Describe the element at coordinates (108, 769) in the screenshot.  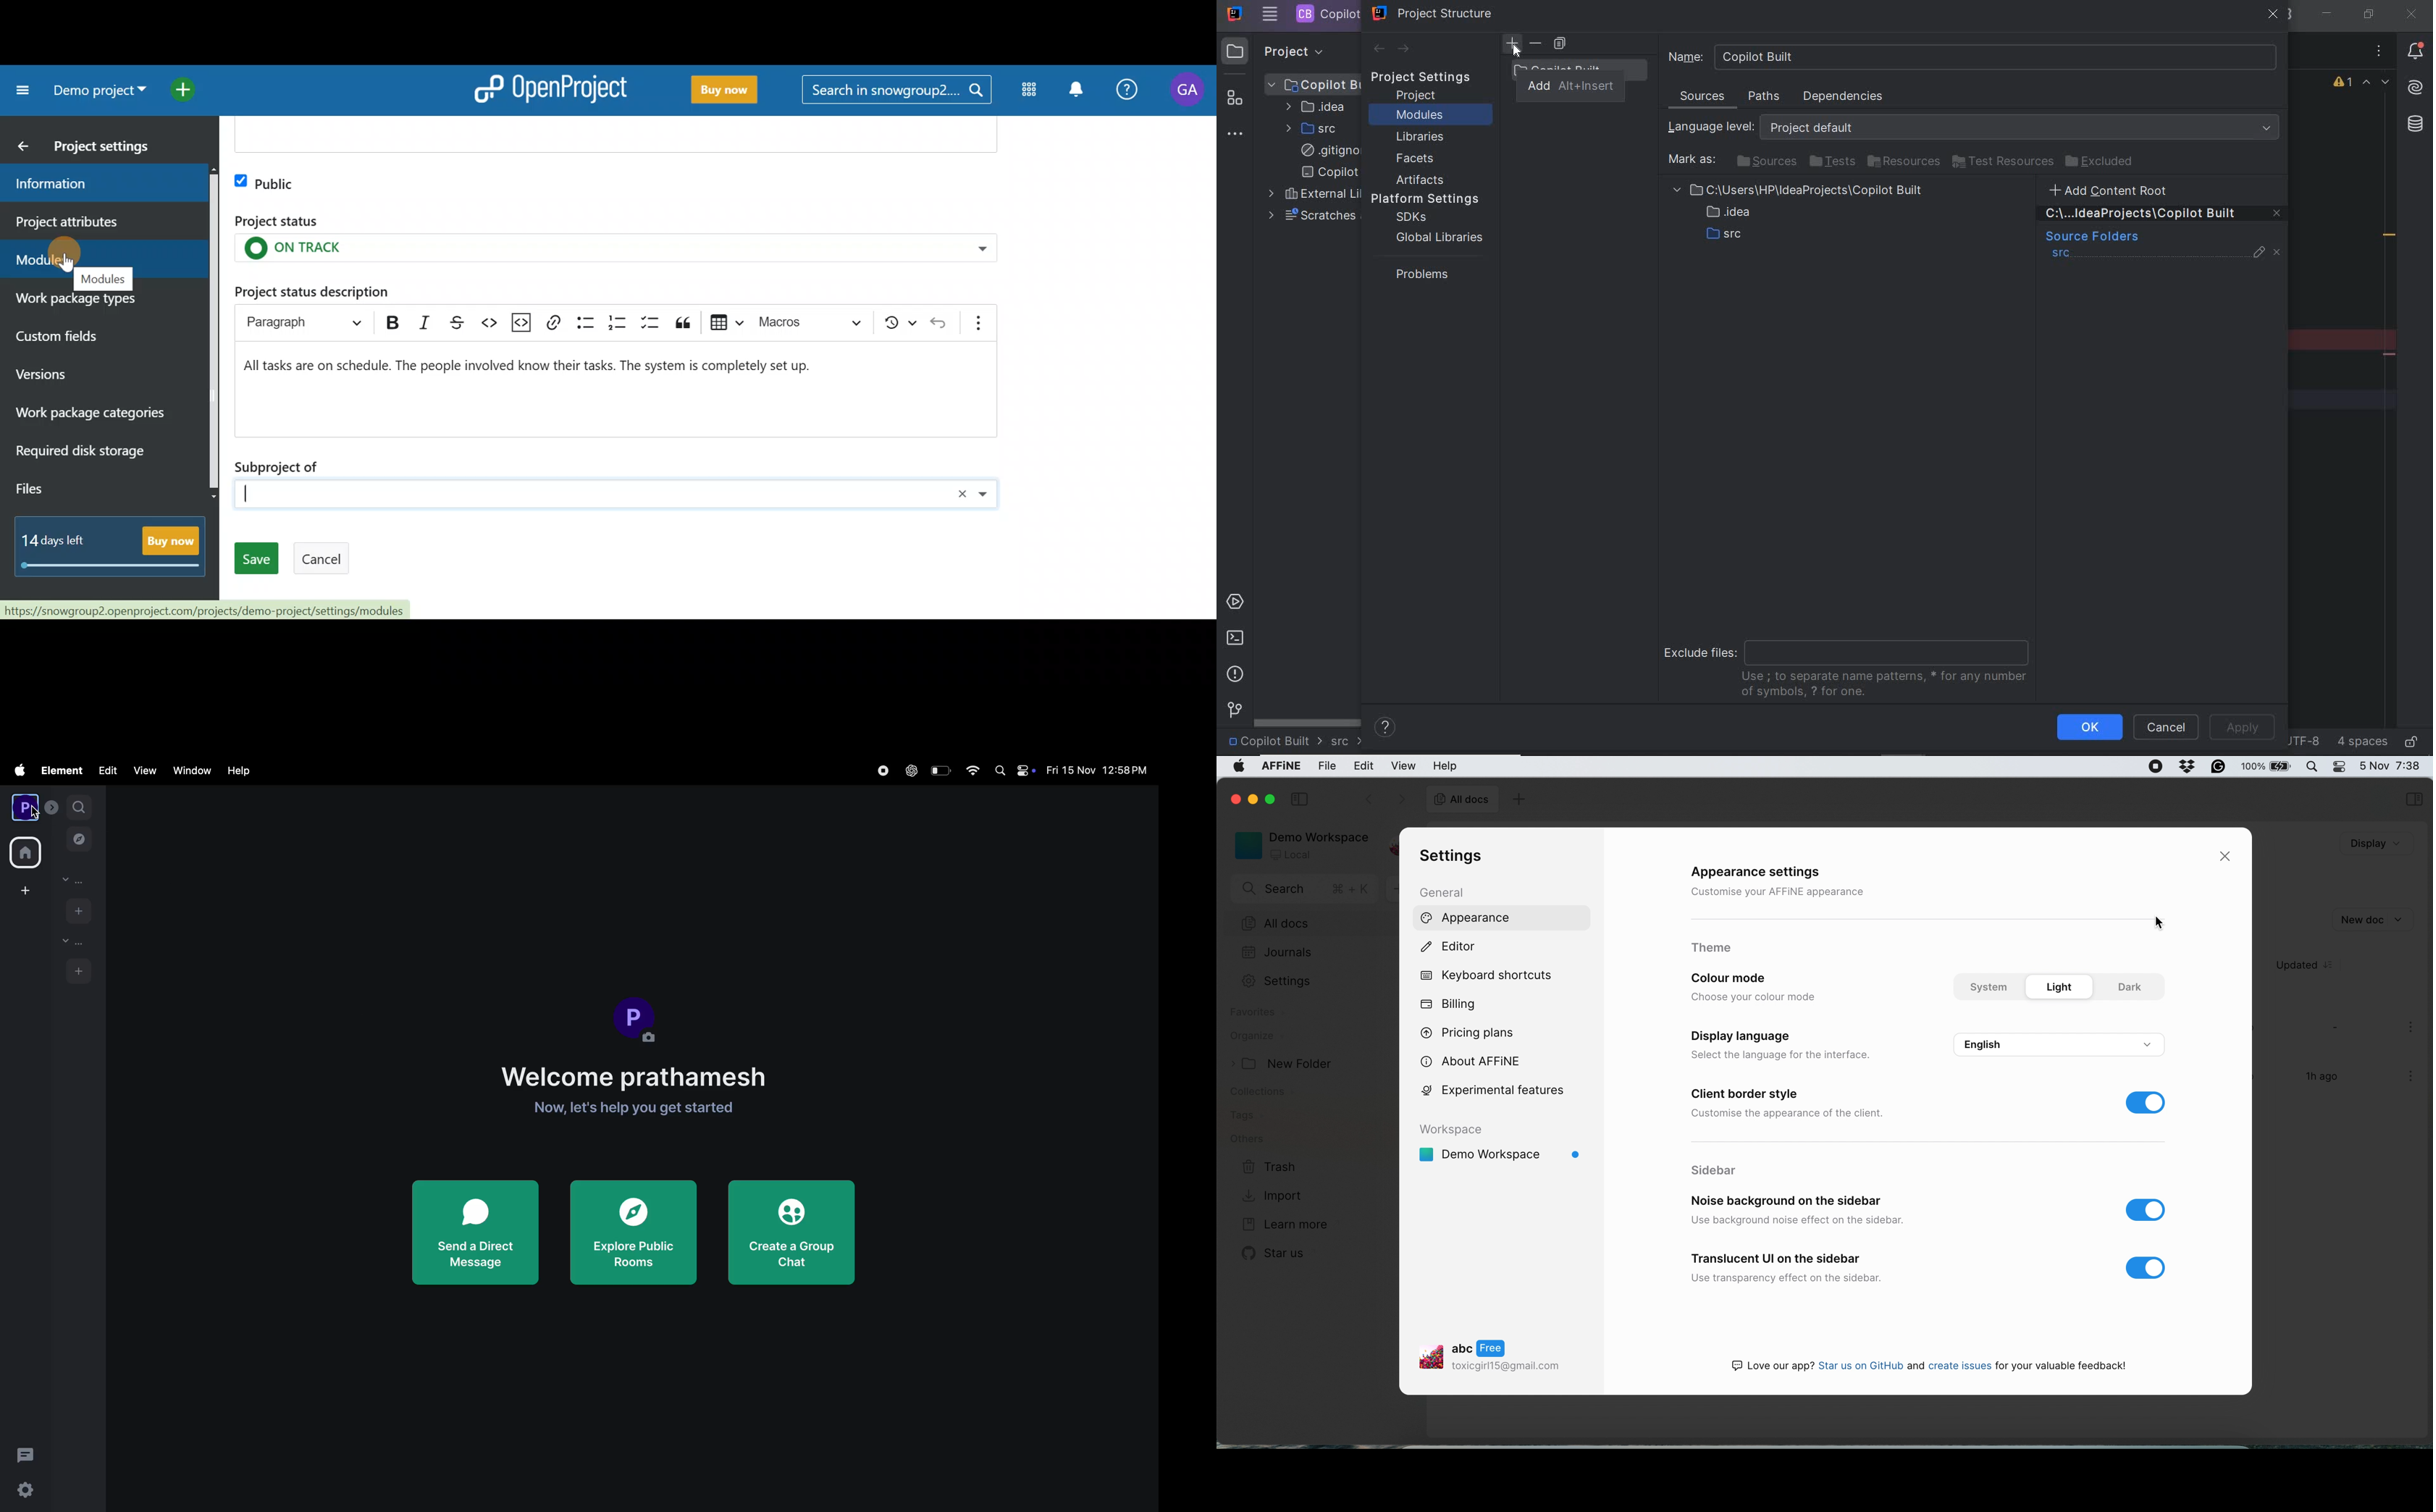
I see `edit` at that location.